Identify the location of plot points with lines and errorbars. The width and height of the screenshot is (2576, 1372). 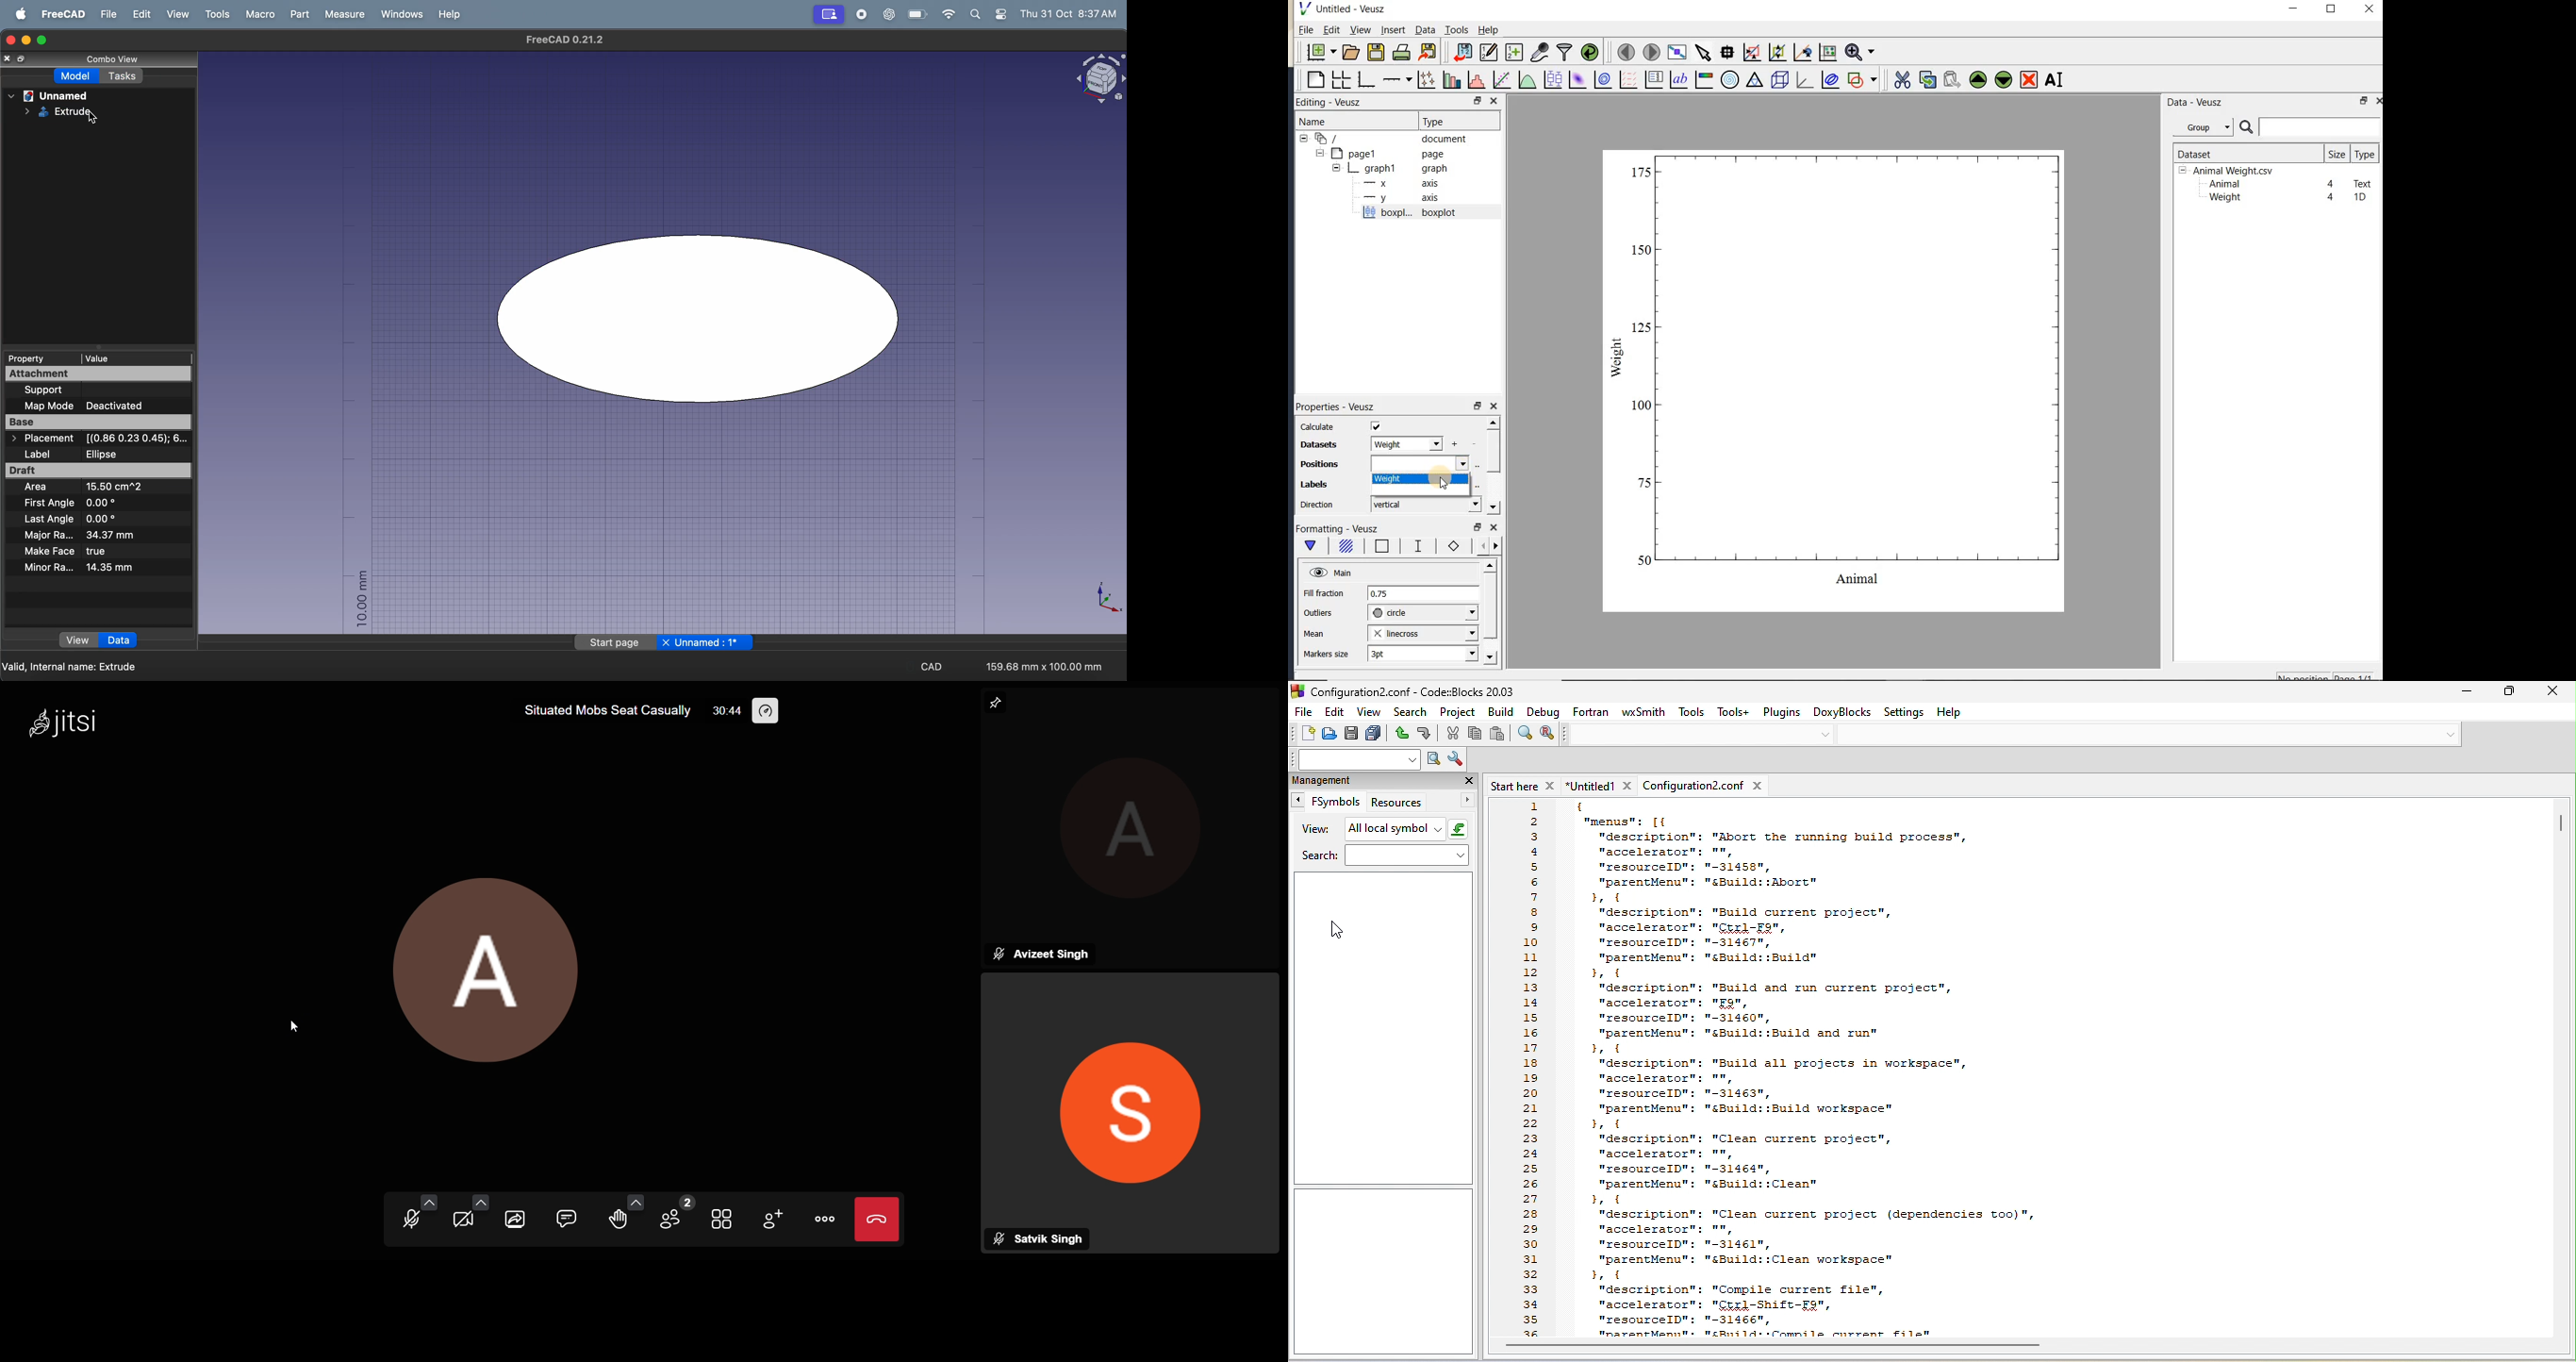
(1428, 80).